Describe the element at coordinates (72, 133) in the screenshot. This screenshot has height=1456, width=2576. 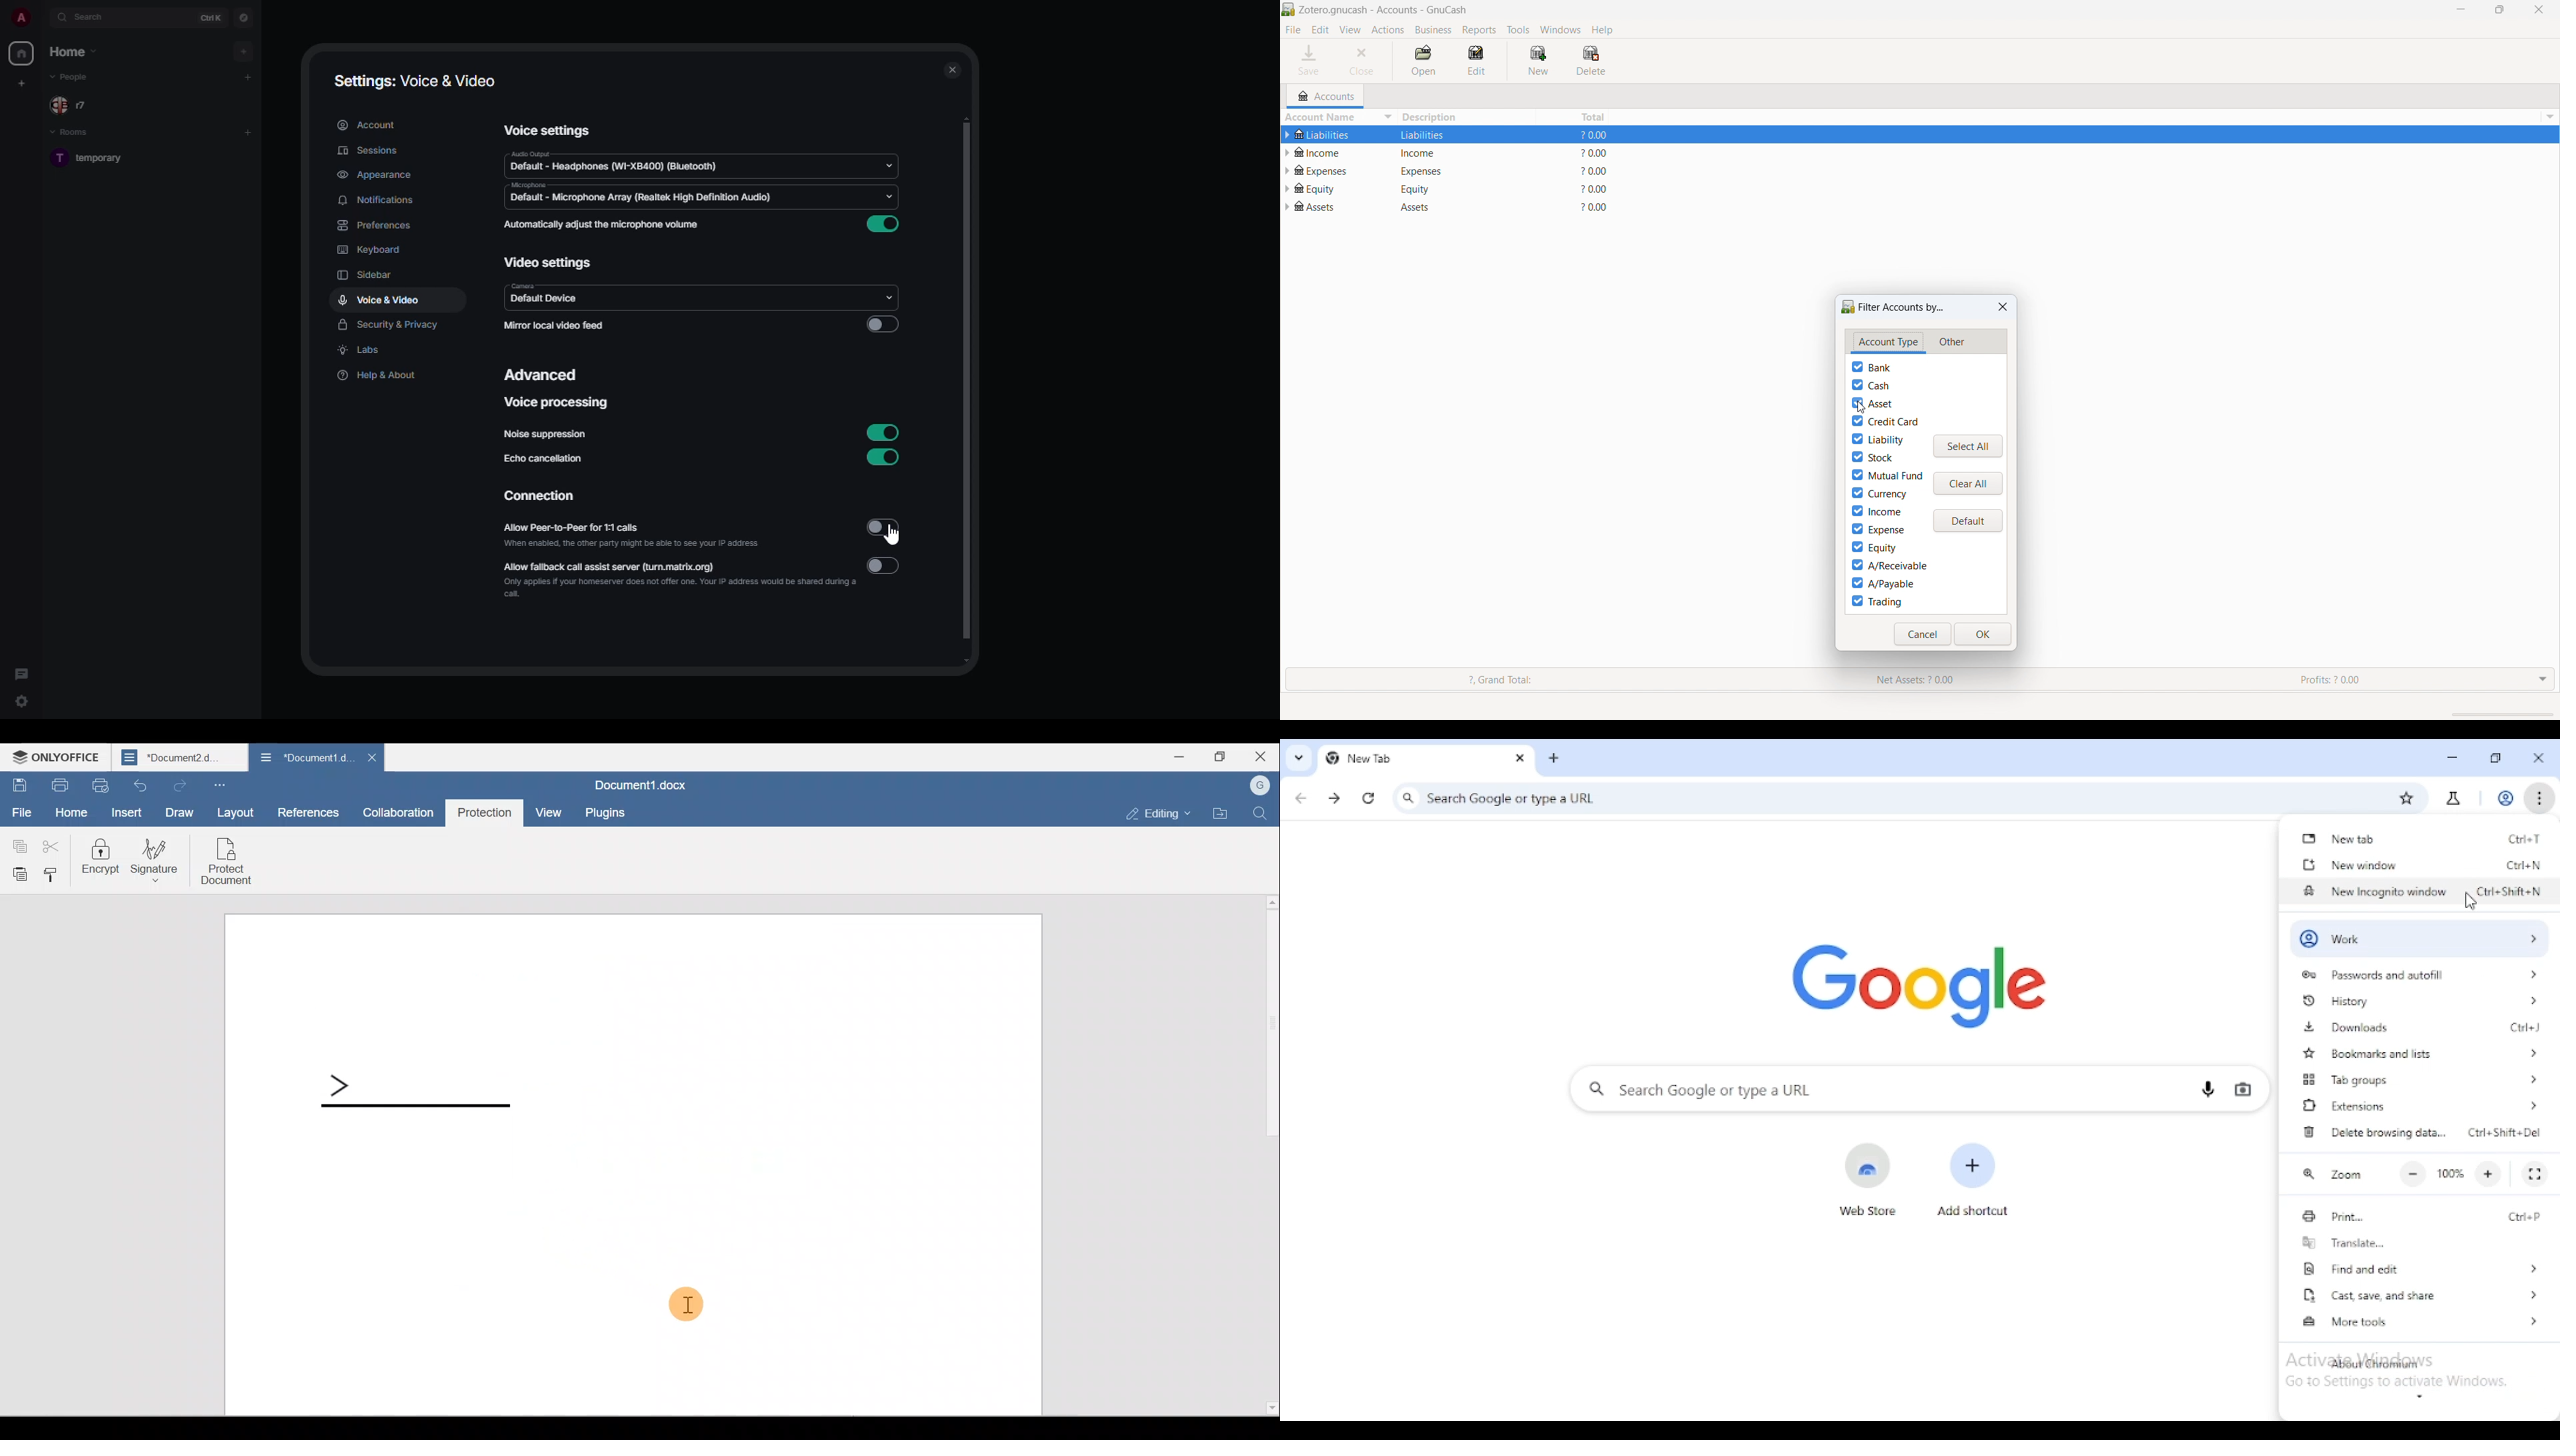
I see `rooms` at that location.